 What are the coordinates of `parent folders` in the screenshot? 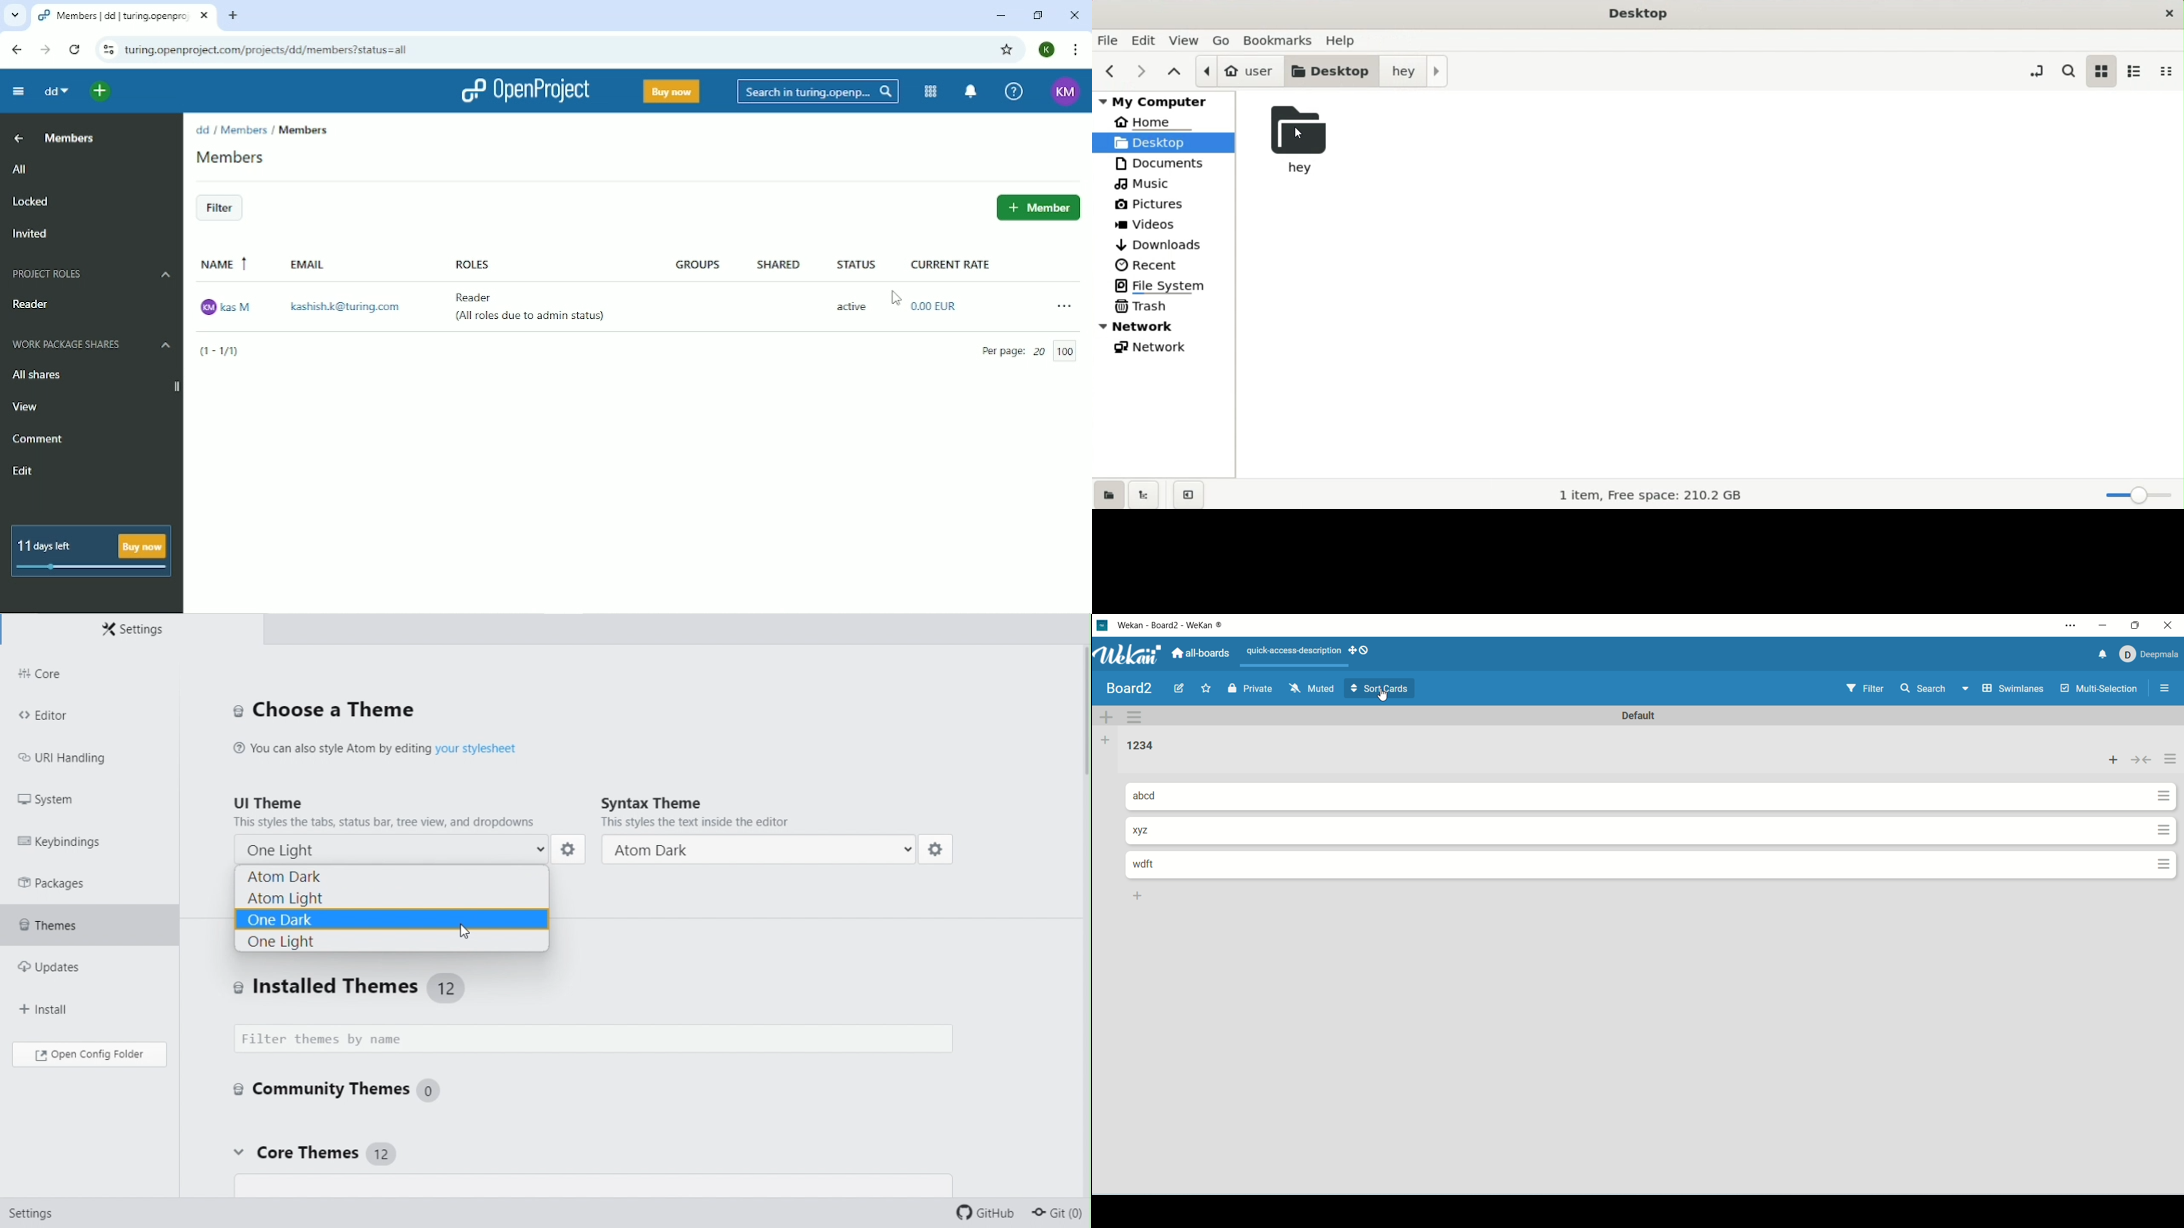 It's located at (1174, 71).